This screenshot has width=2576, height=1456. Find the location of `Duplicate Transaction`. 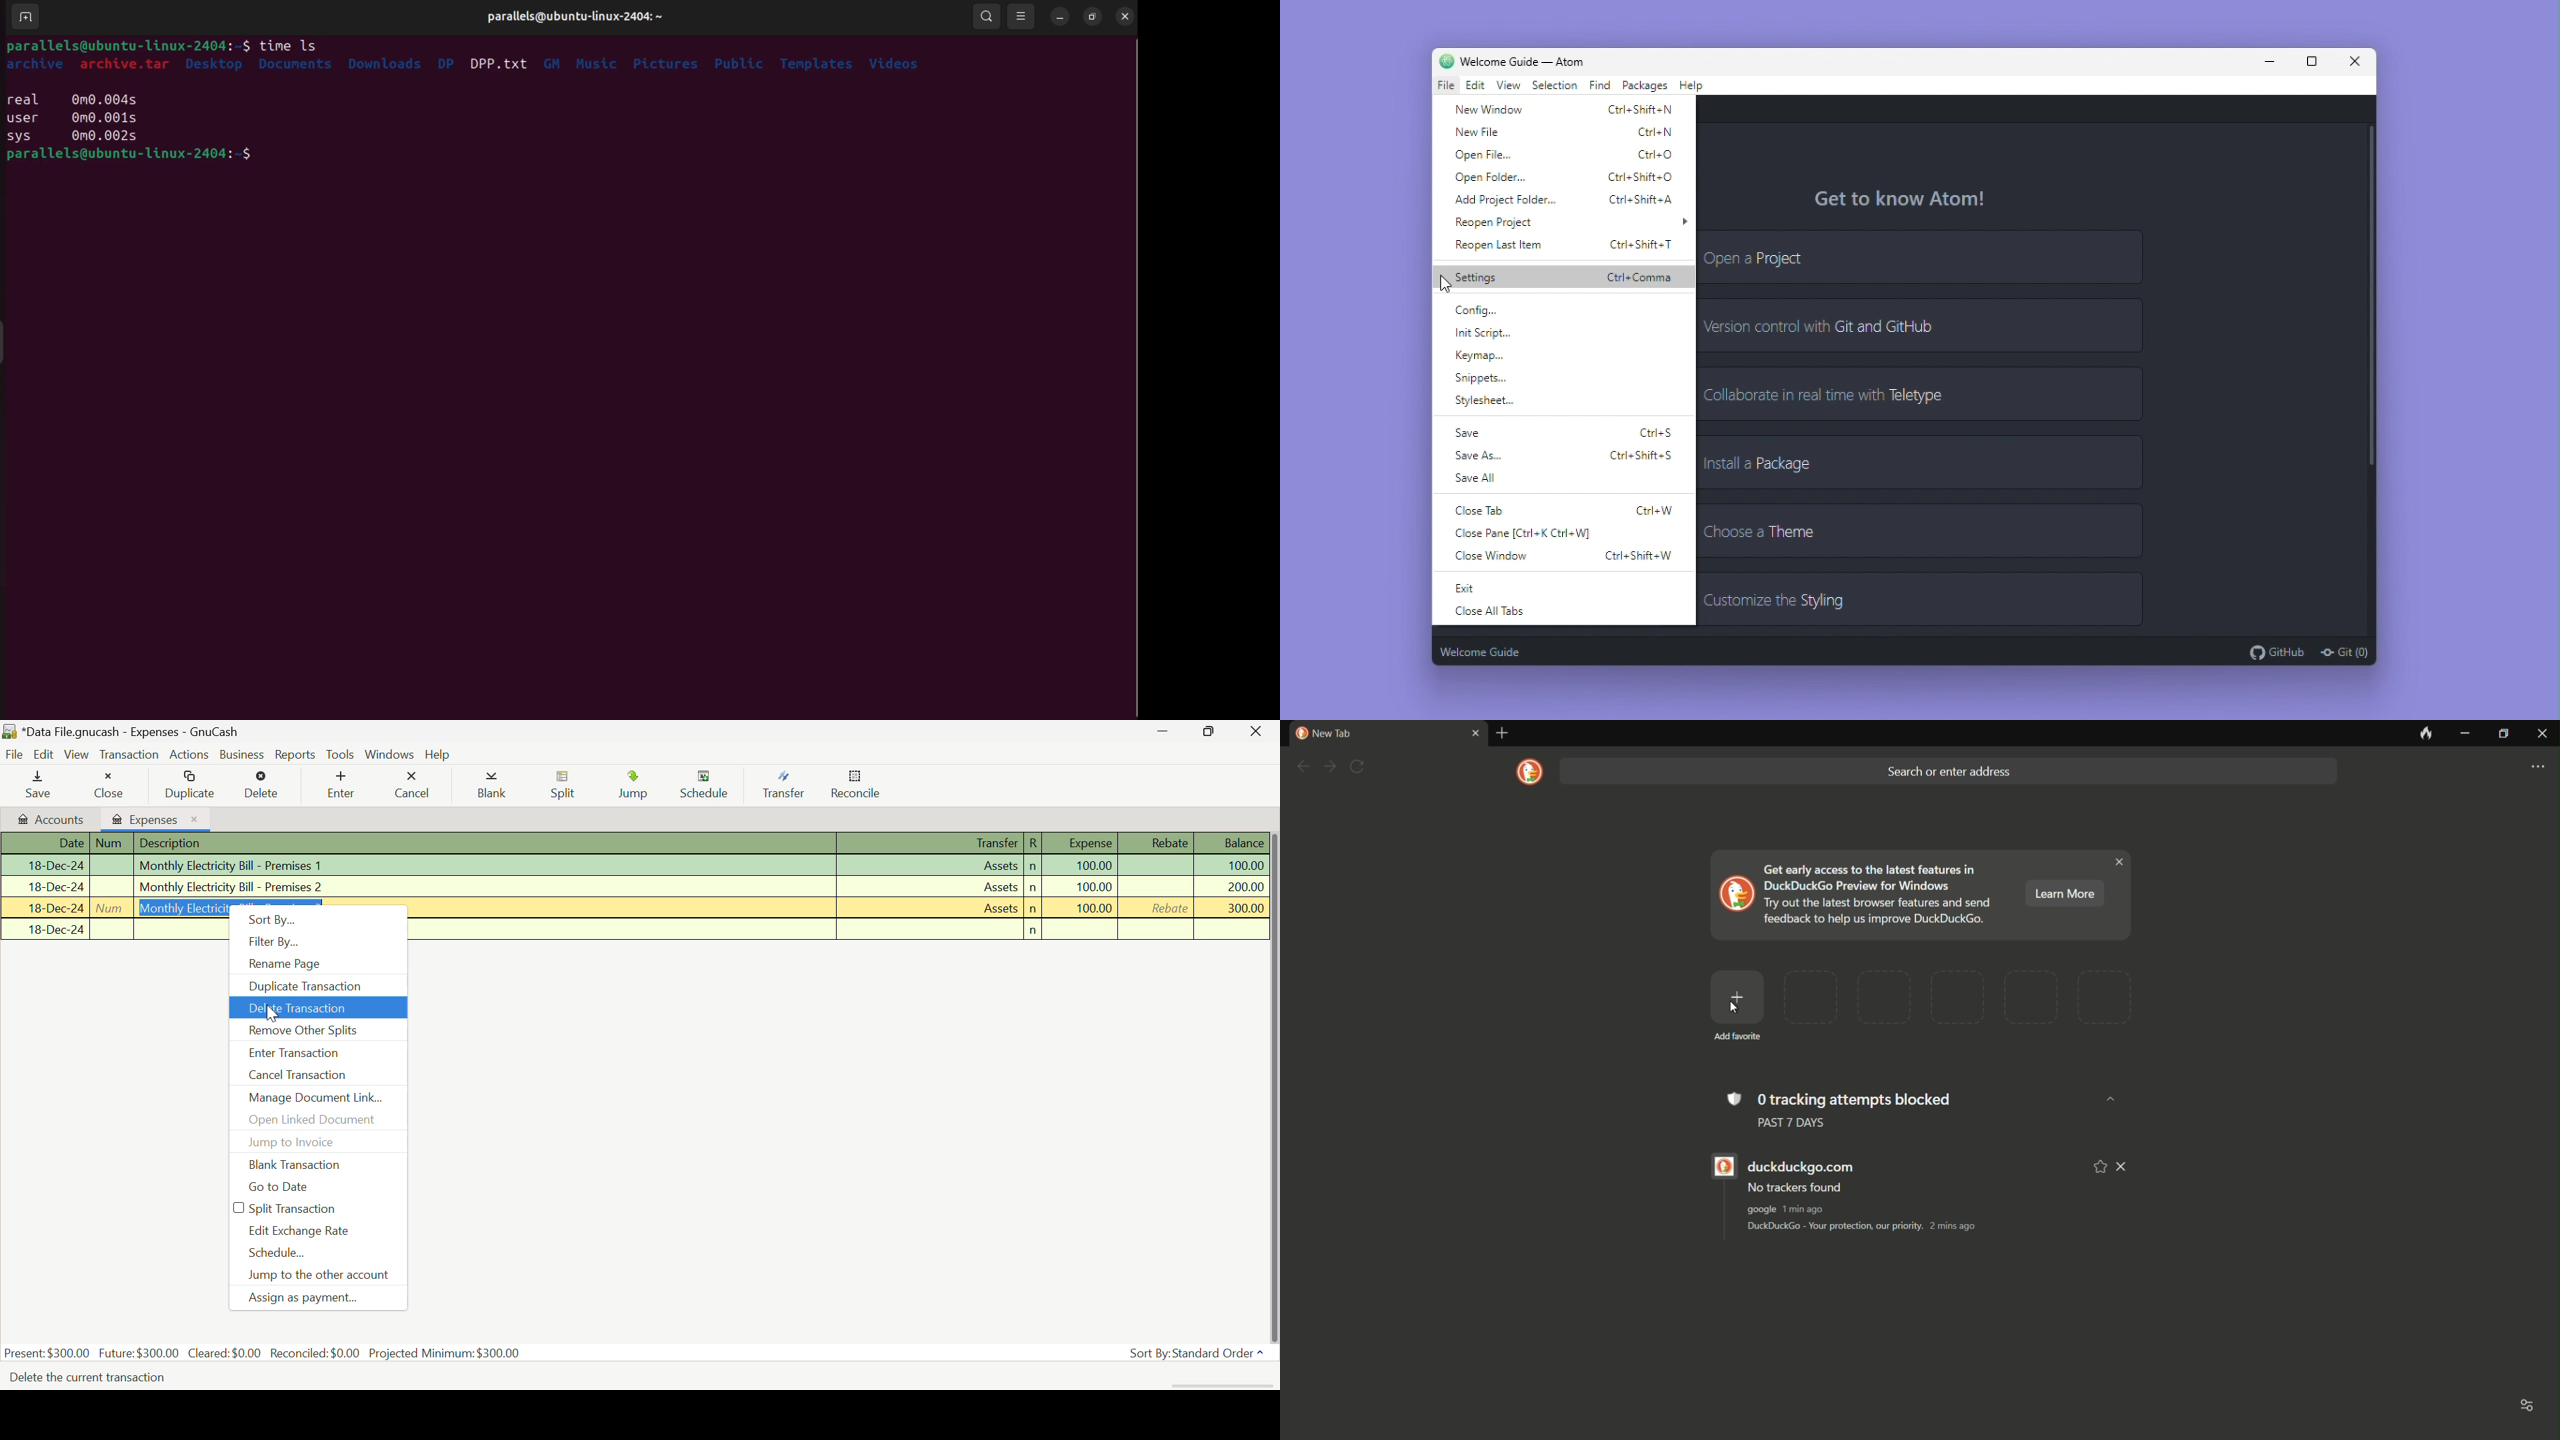

Duplicate Transaction is located at coordinates (317, 987).